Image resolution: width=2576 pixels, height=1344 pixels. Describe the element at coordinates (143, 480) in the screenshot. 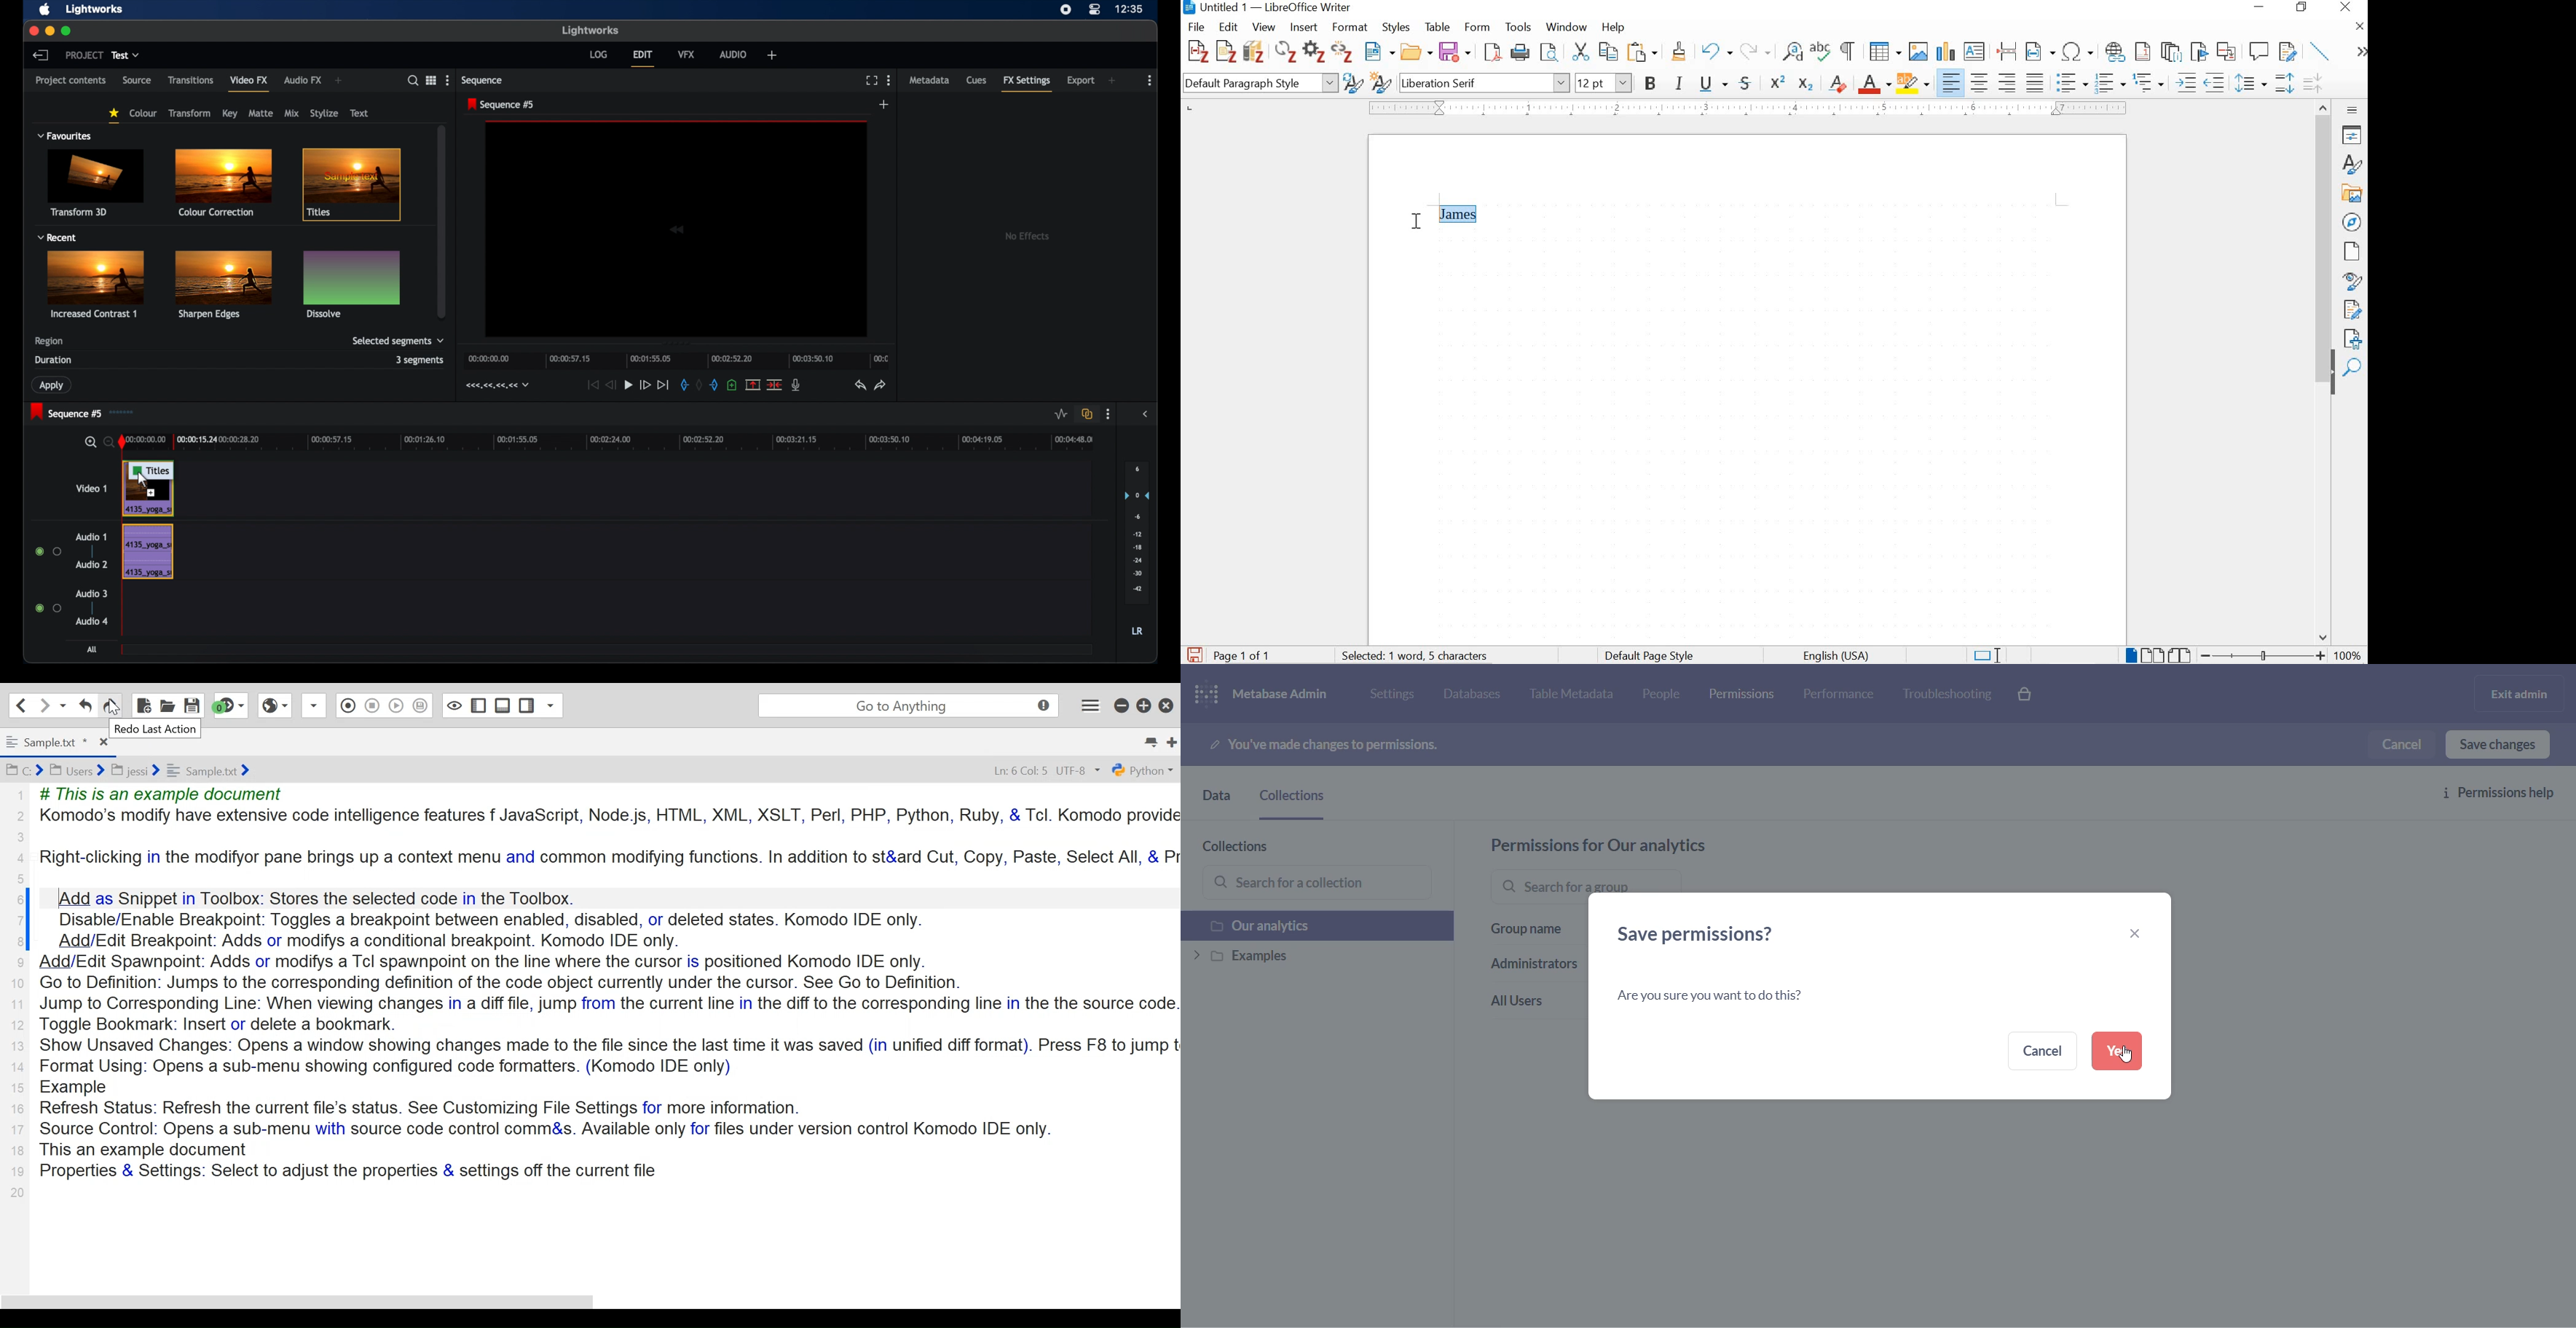

I see `cursor` at that location.